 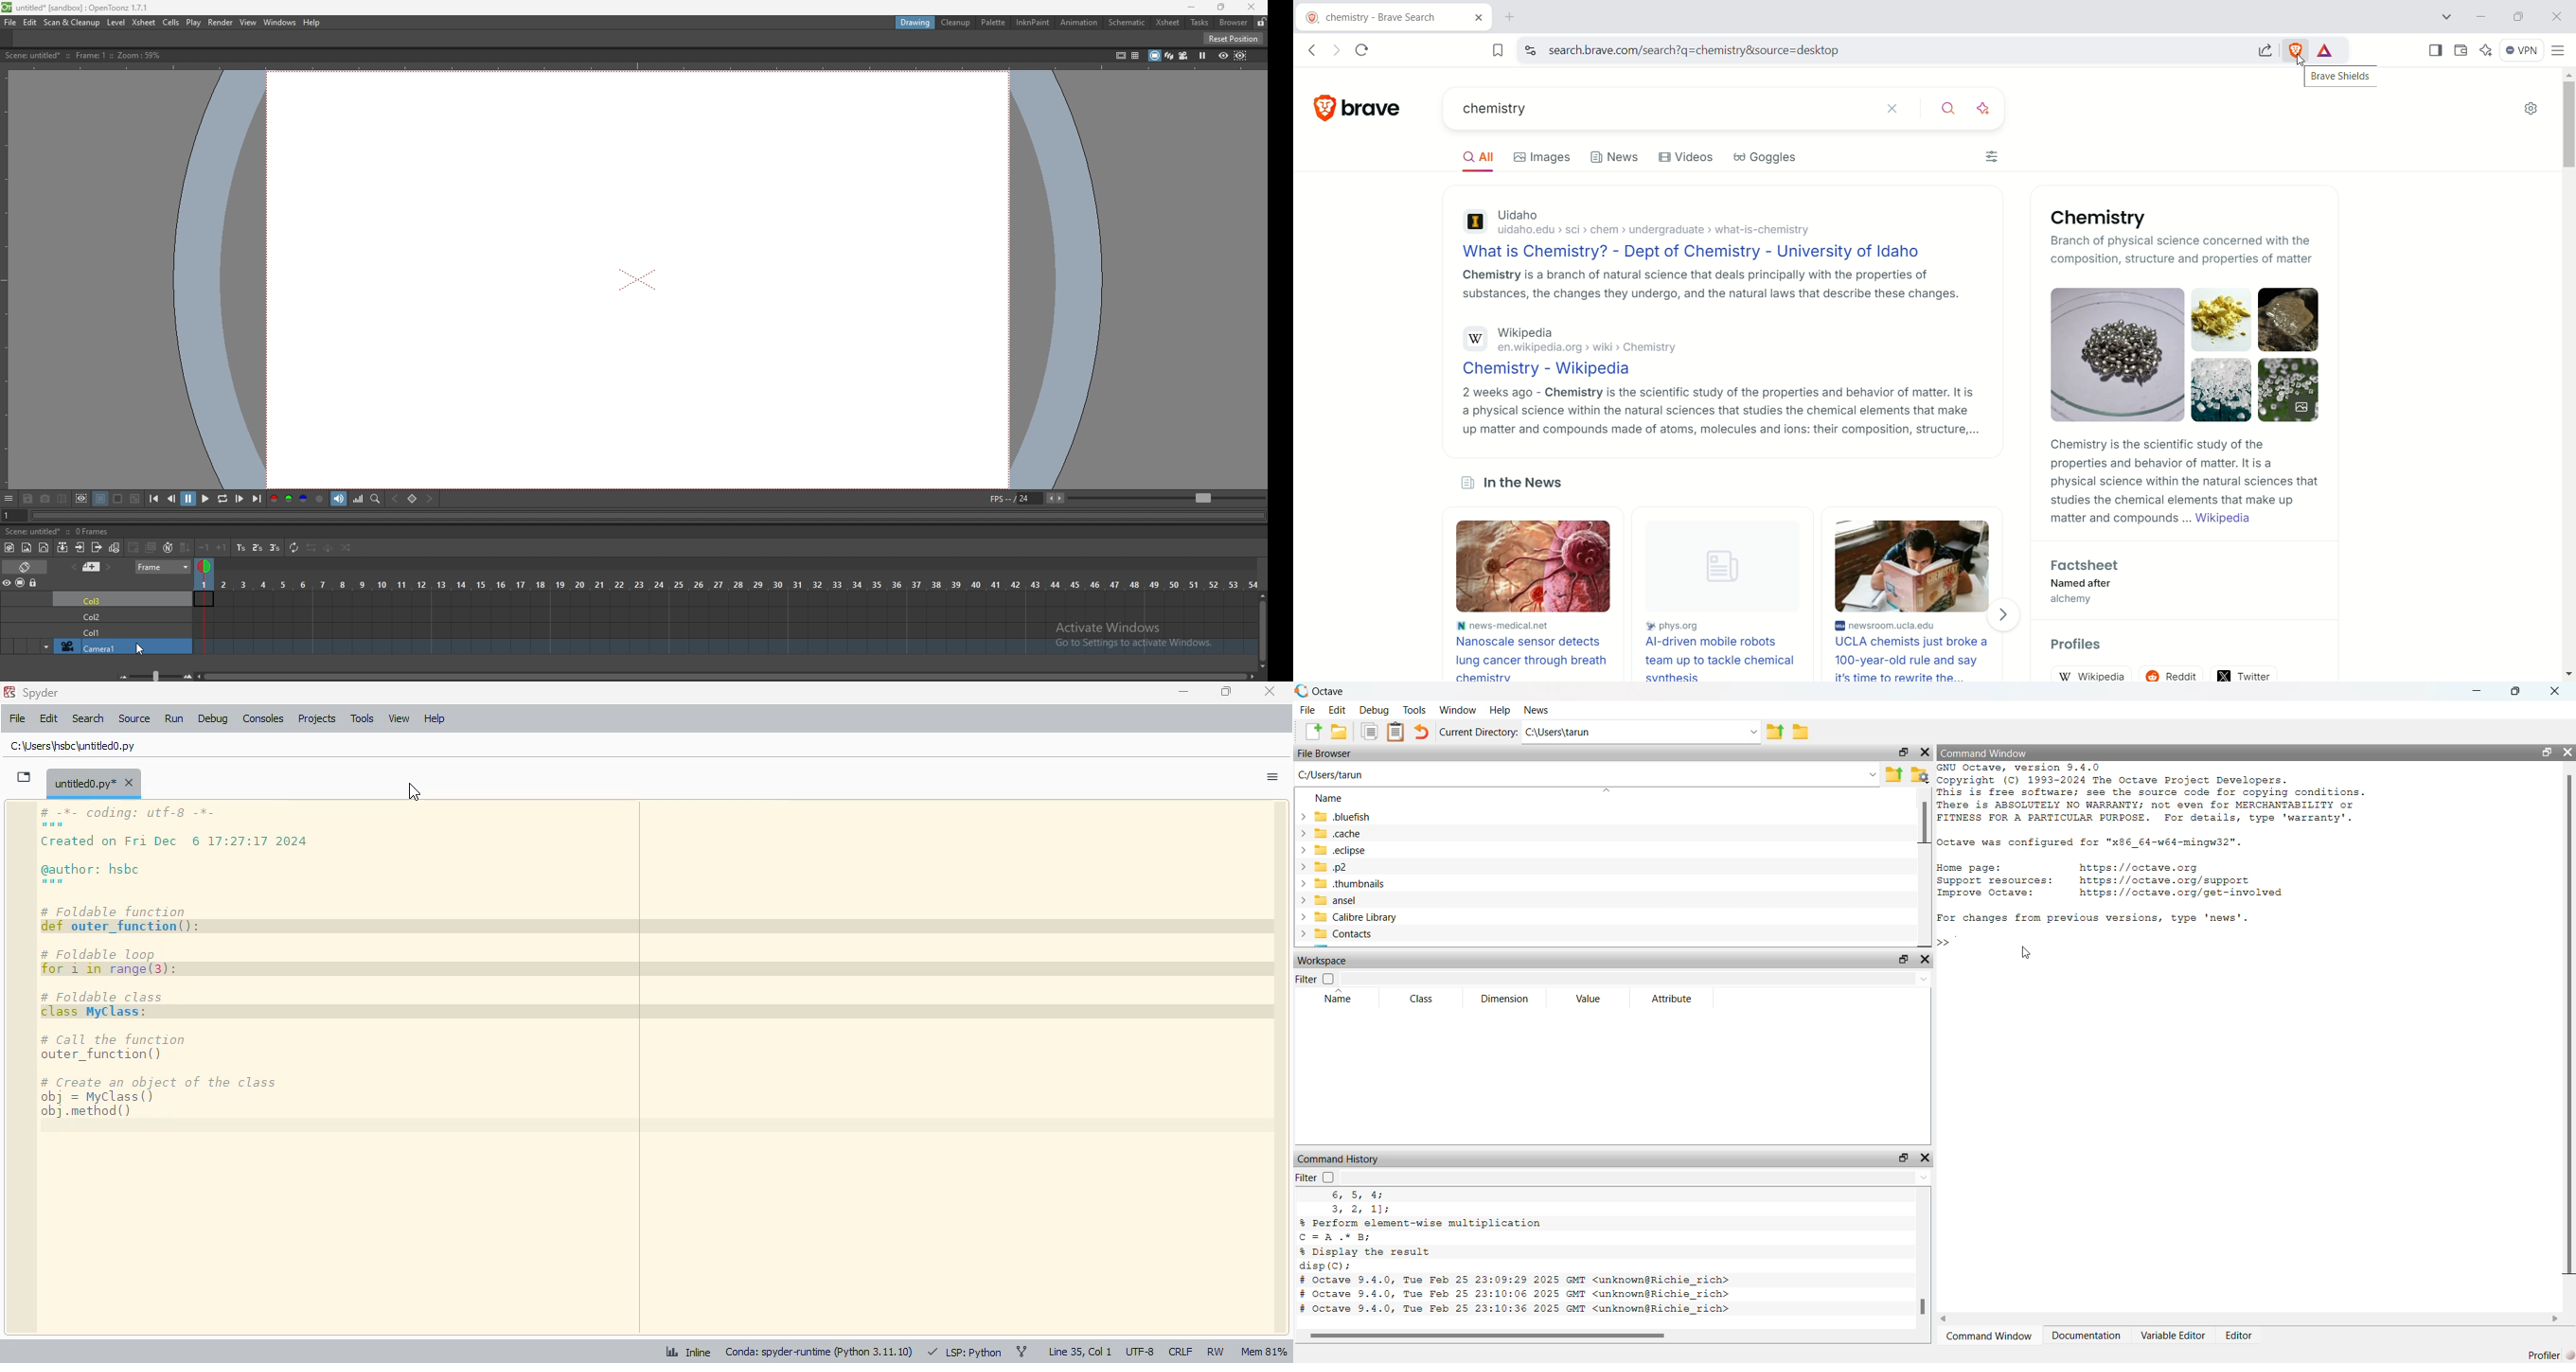 I want to click on settings, so click(x=2534, y=110).